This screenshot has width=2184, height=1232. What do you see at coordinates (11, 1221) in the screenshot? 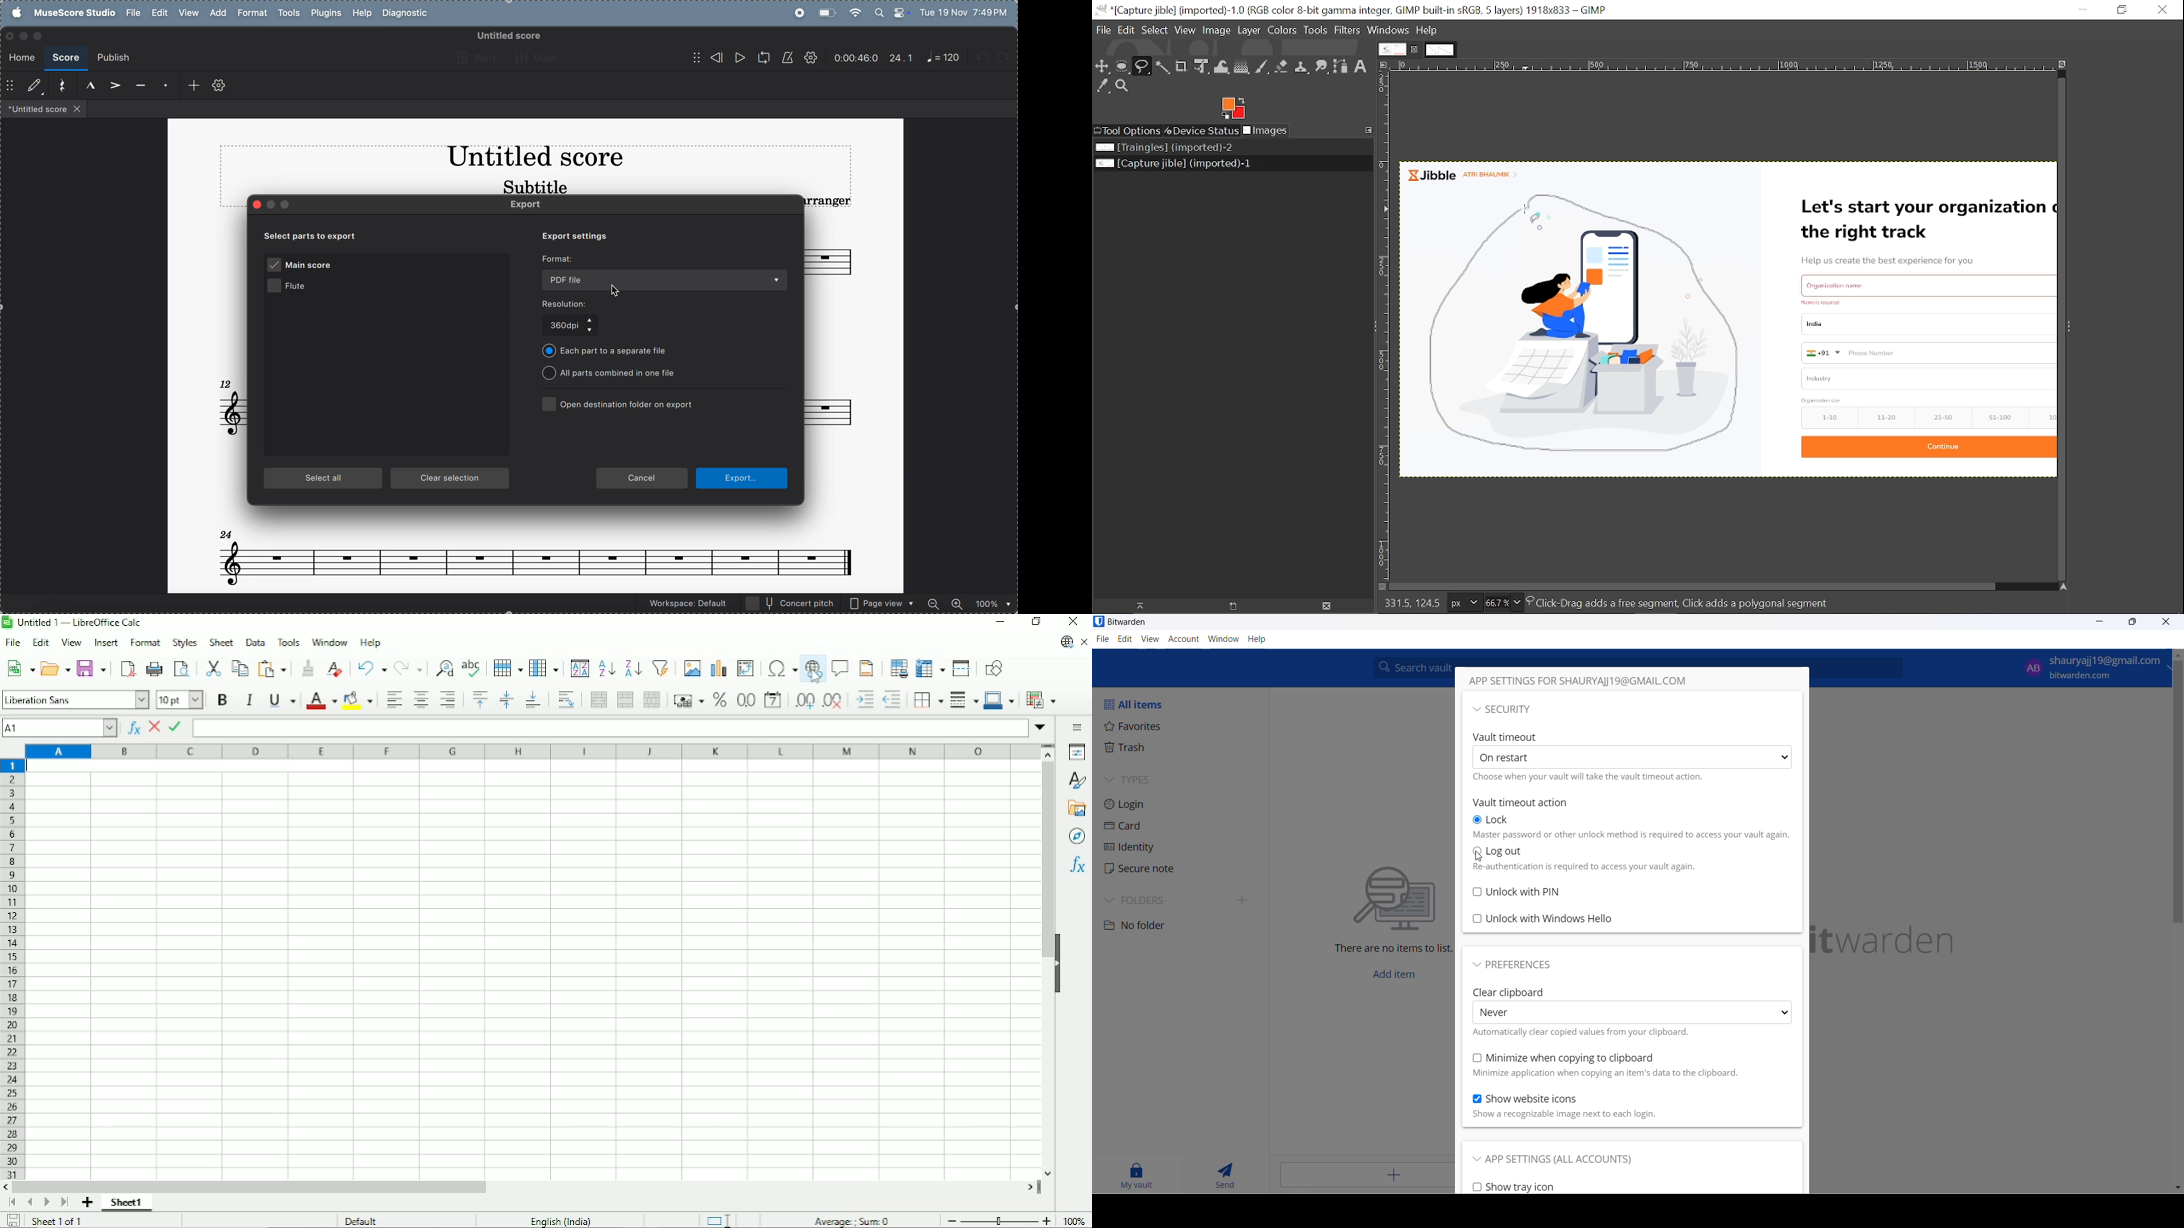
I see `Save` at bounding box center [11, 1221].